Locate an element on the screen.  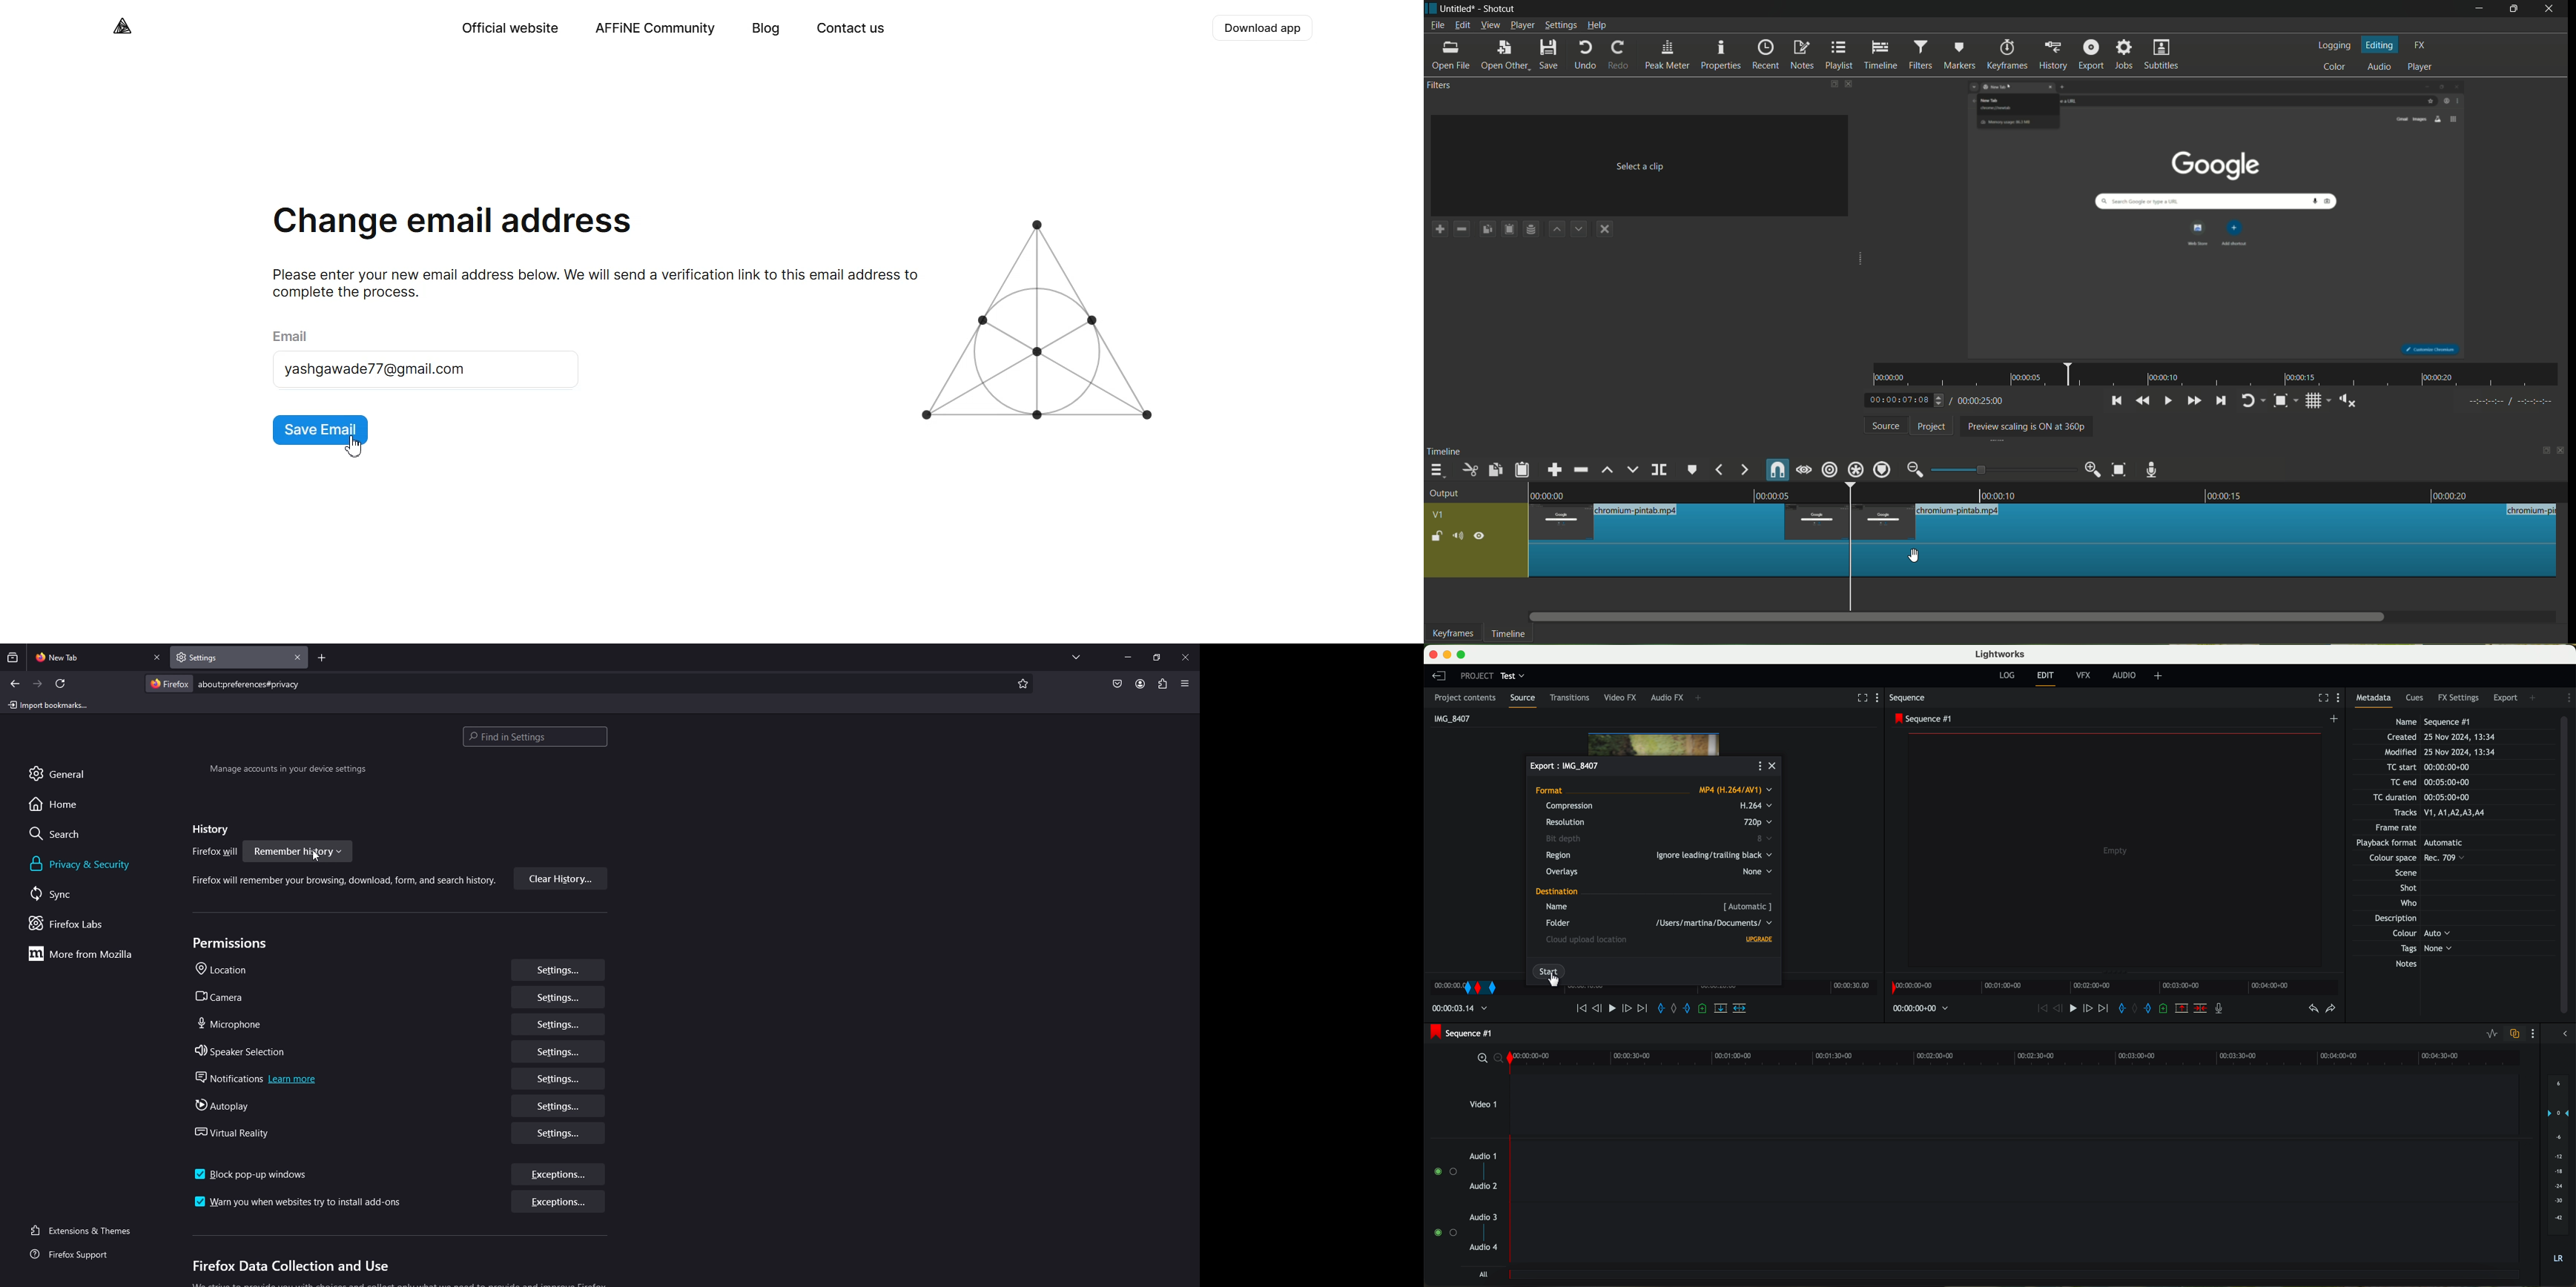
time is located at coordinates (1922, 1008).